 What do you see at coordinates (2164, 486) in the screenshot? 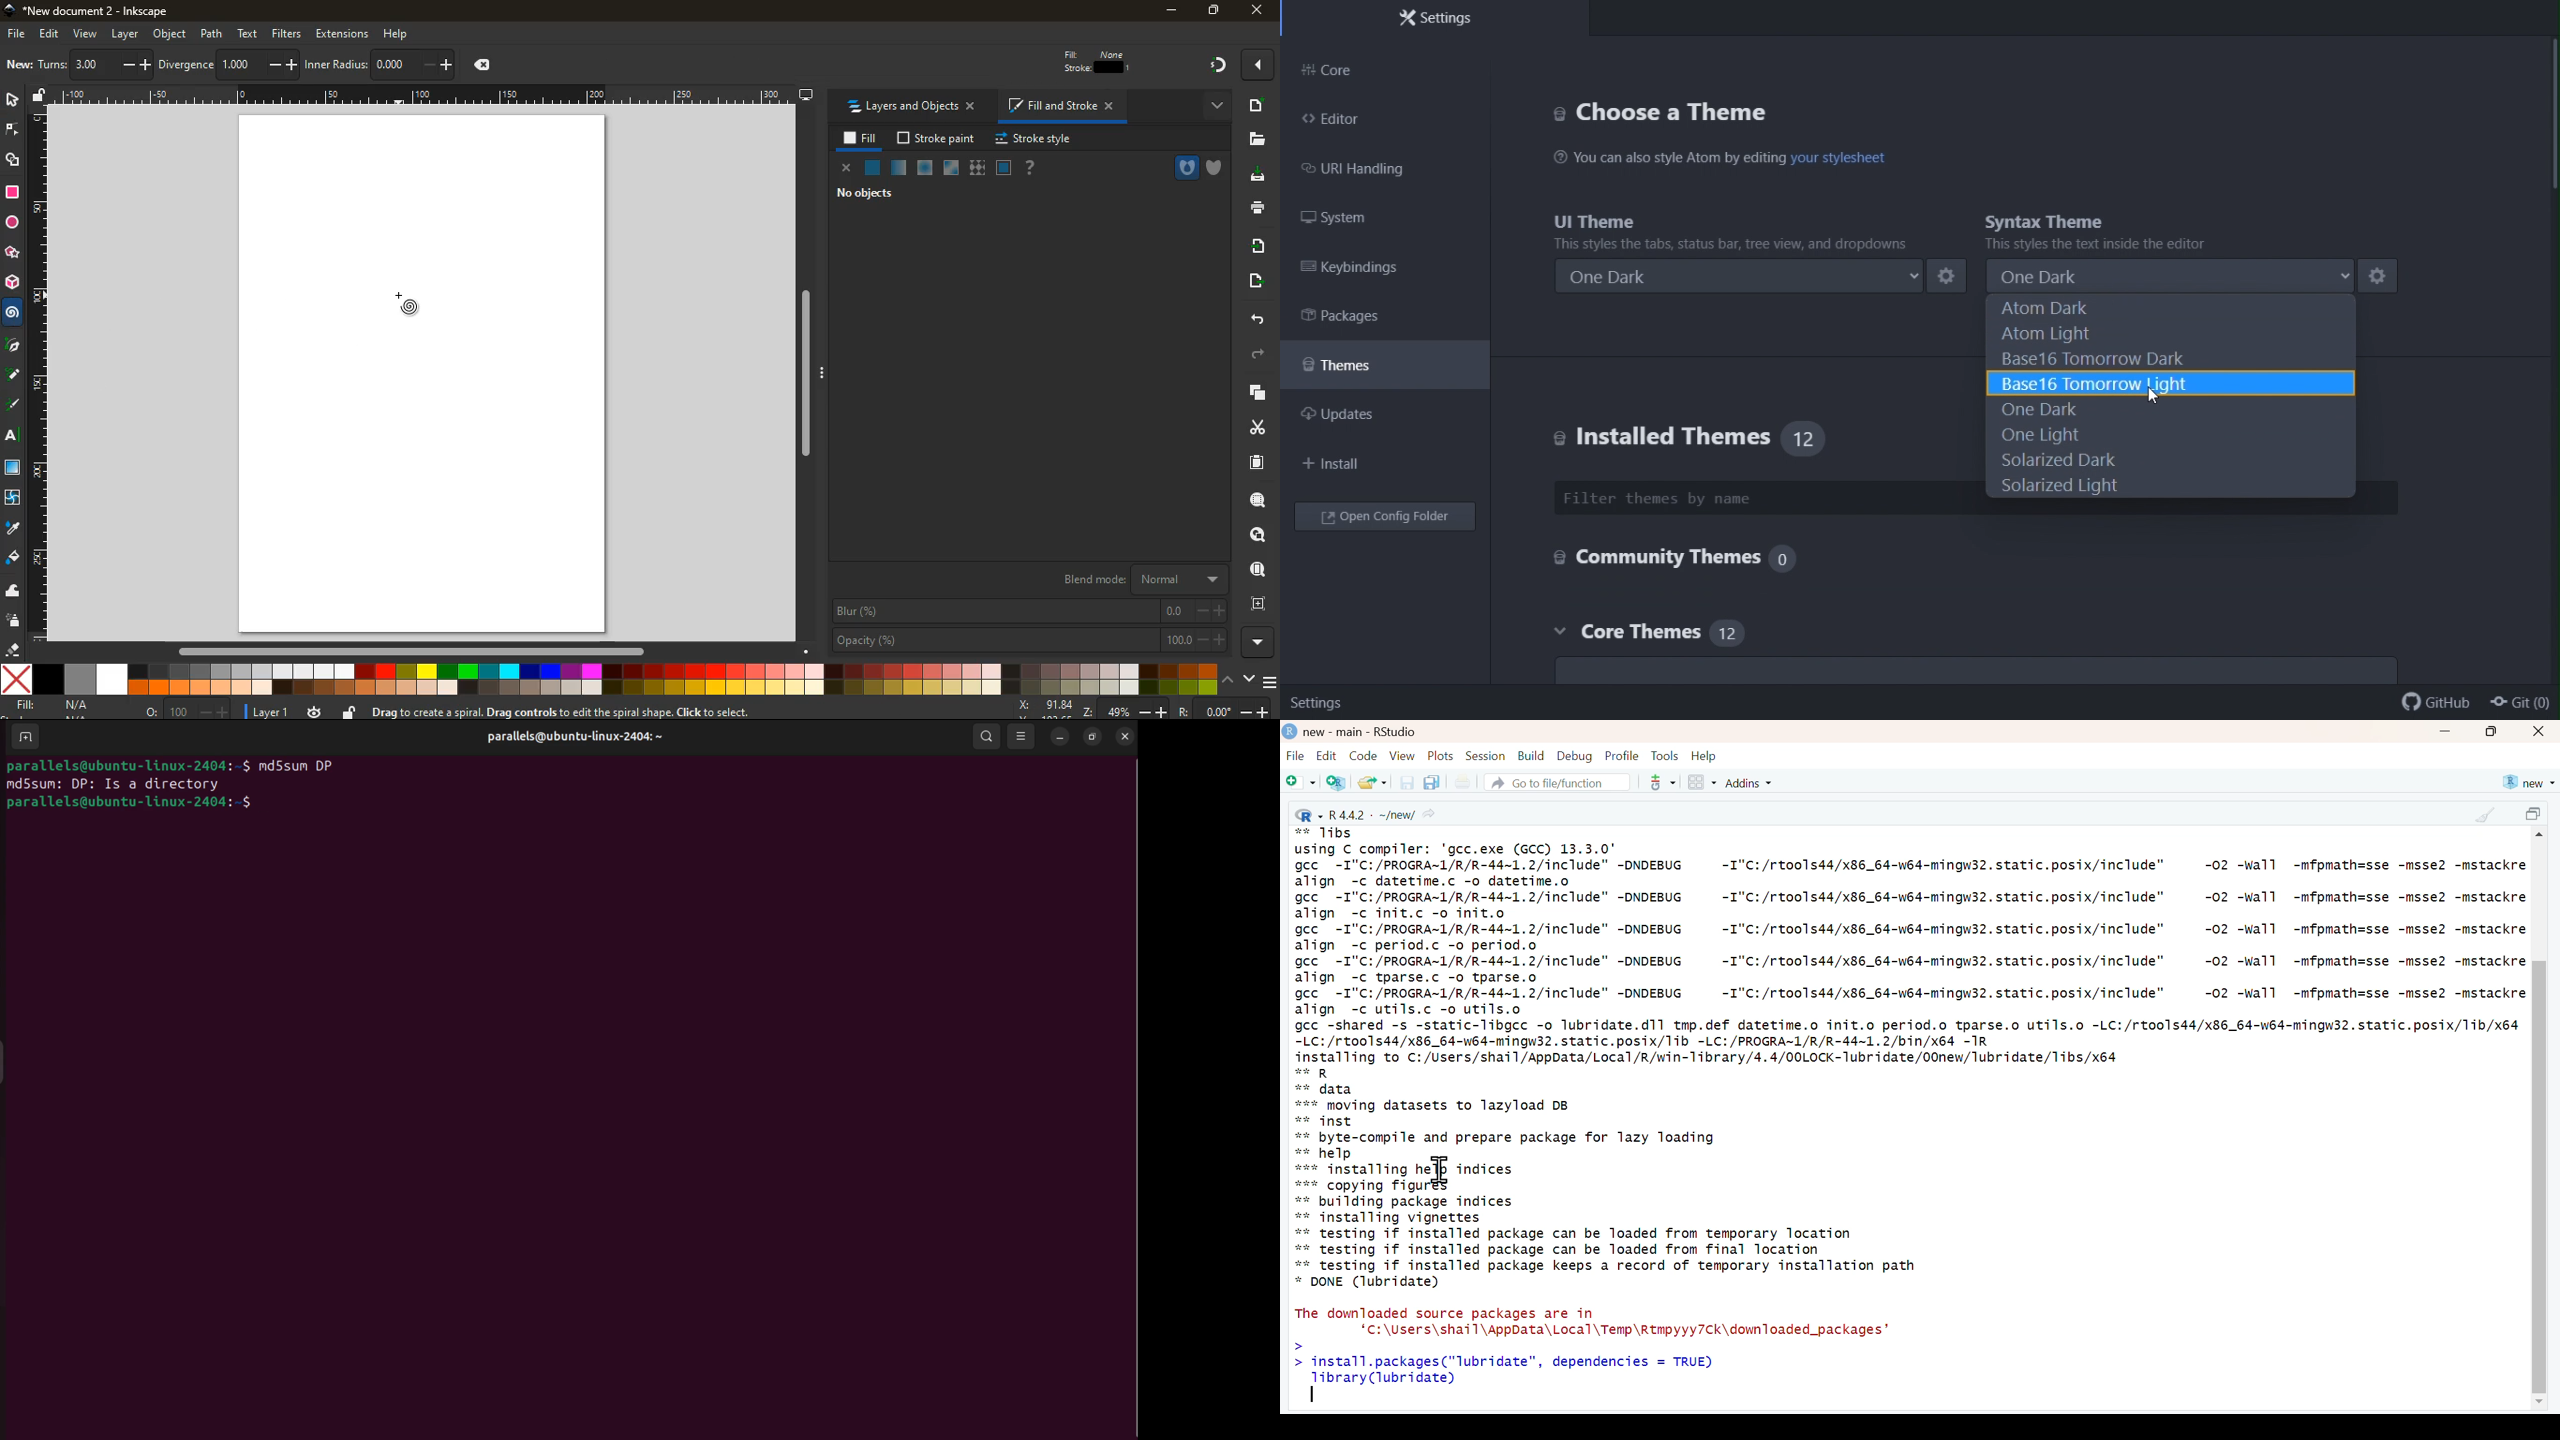
I see `Solarized light` at bounding box center [2164, 486].